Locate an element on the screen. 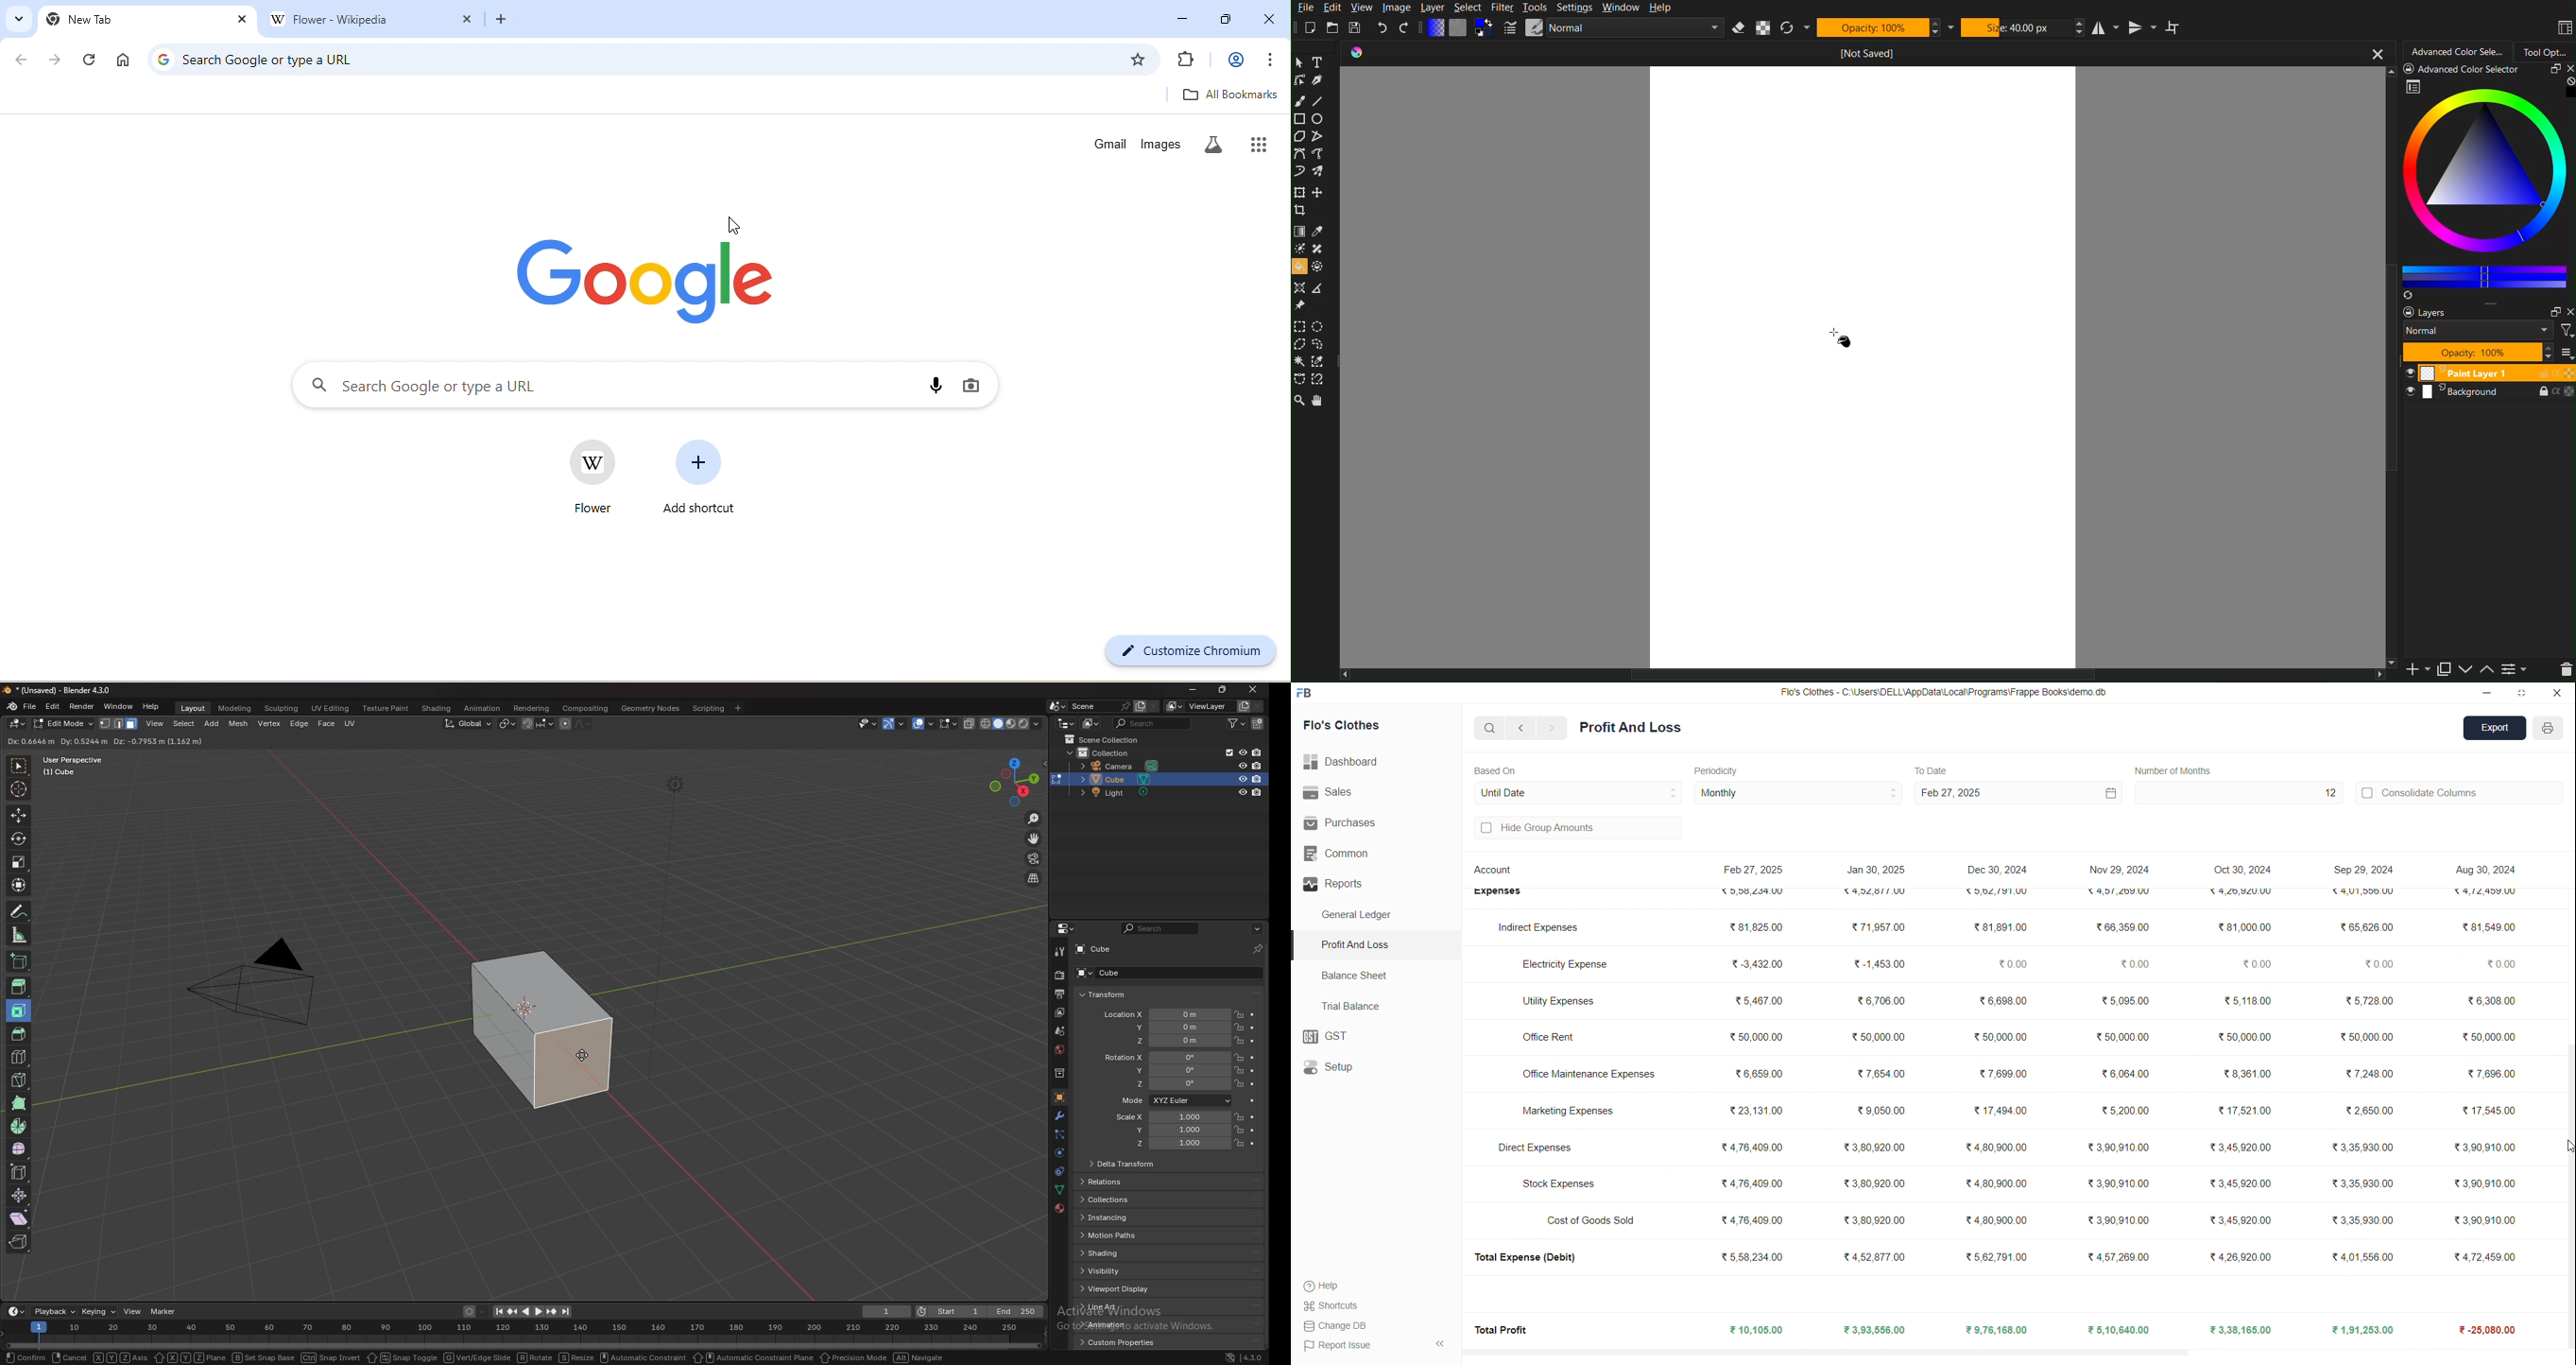 The height and width of the screenshot is (1372, 2576). ₹5200.00 is located at coordinates (2126, 1110).